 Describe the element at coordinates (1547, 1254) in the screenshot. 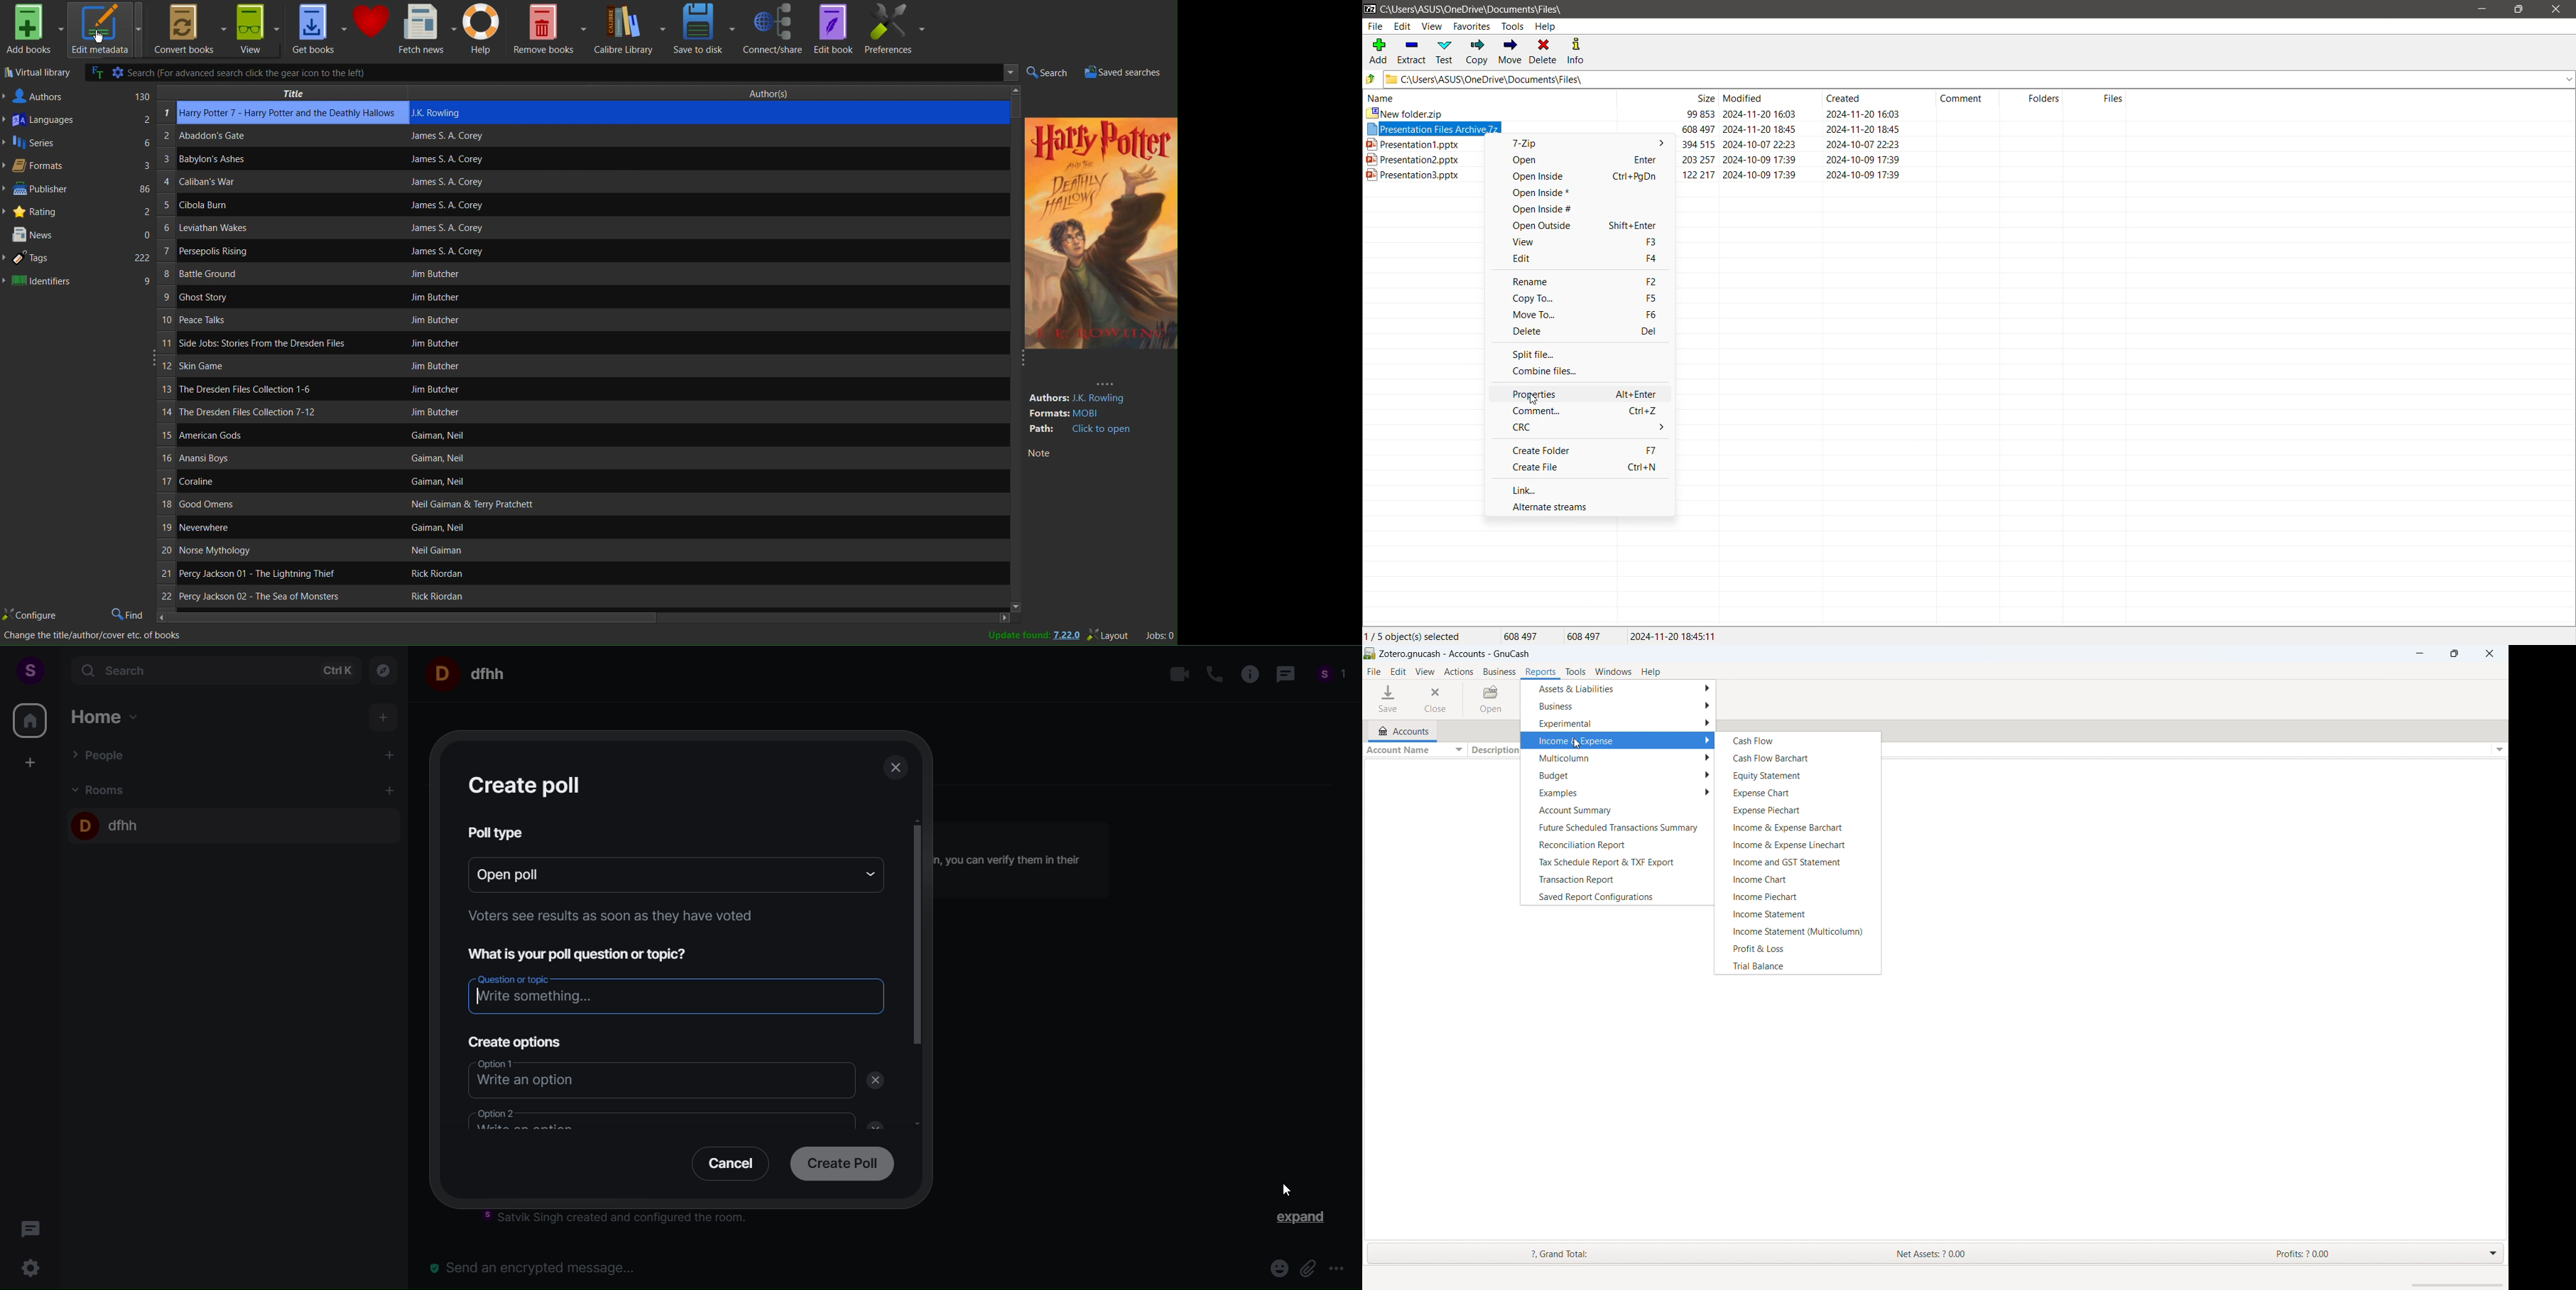

I see `grand total` at that location.